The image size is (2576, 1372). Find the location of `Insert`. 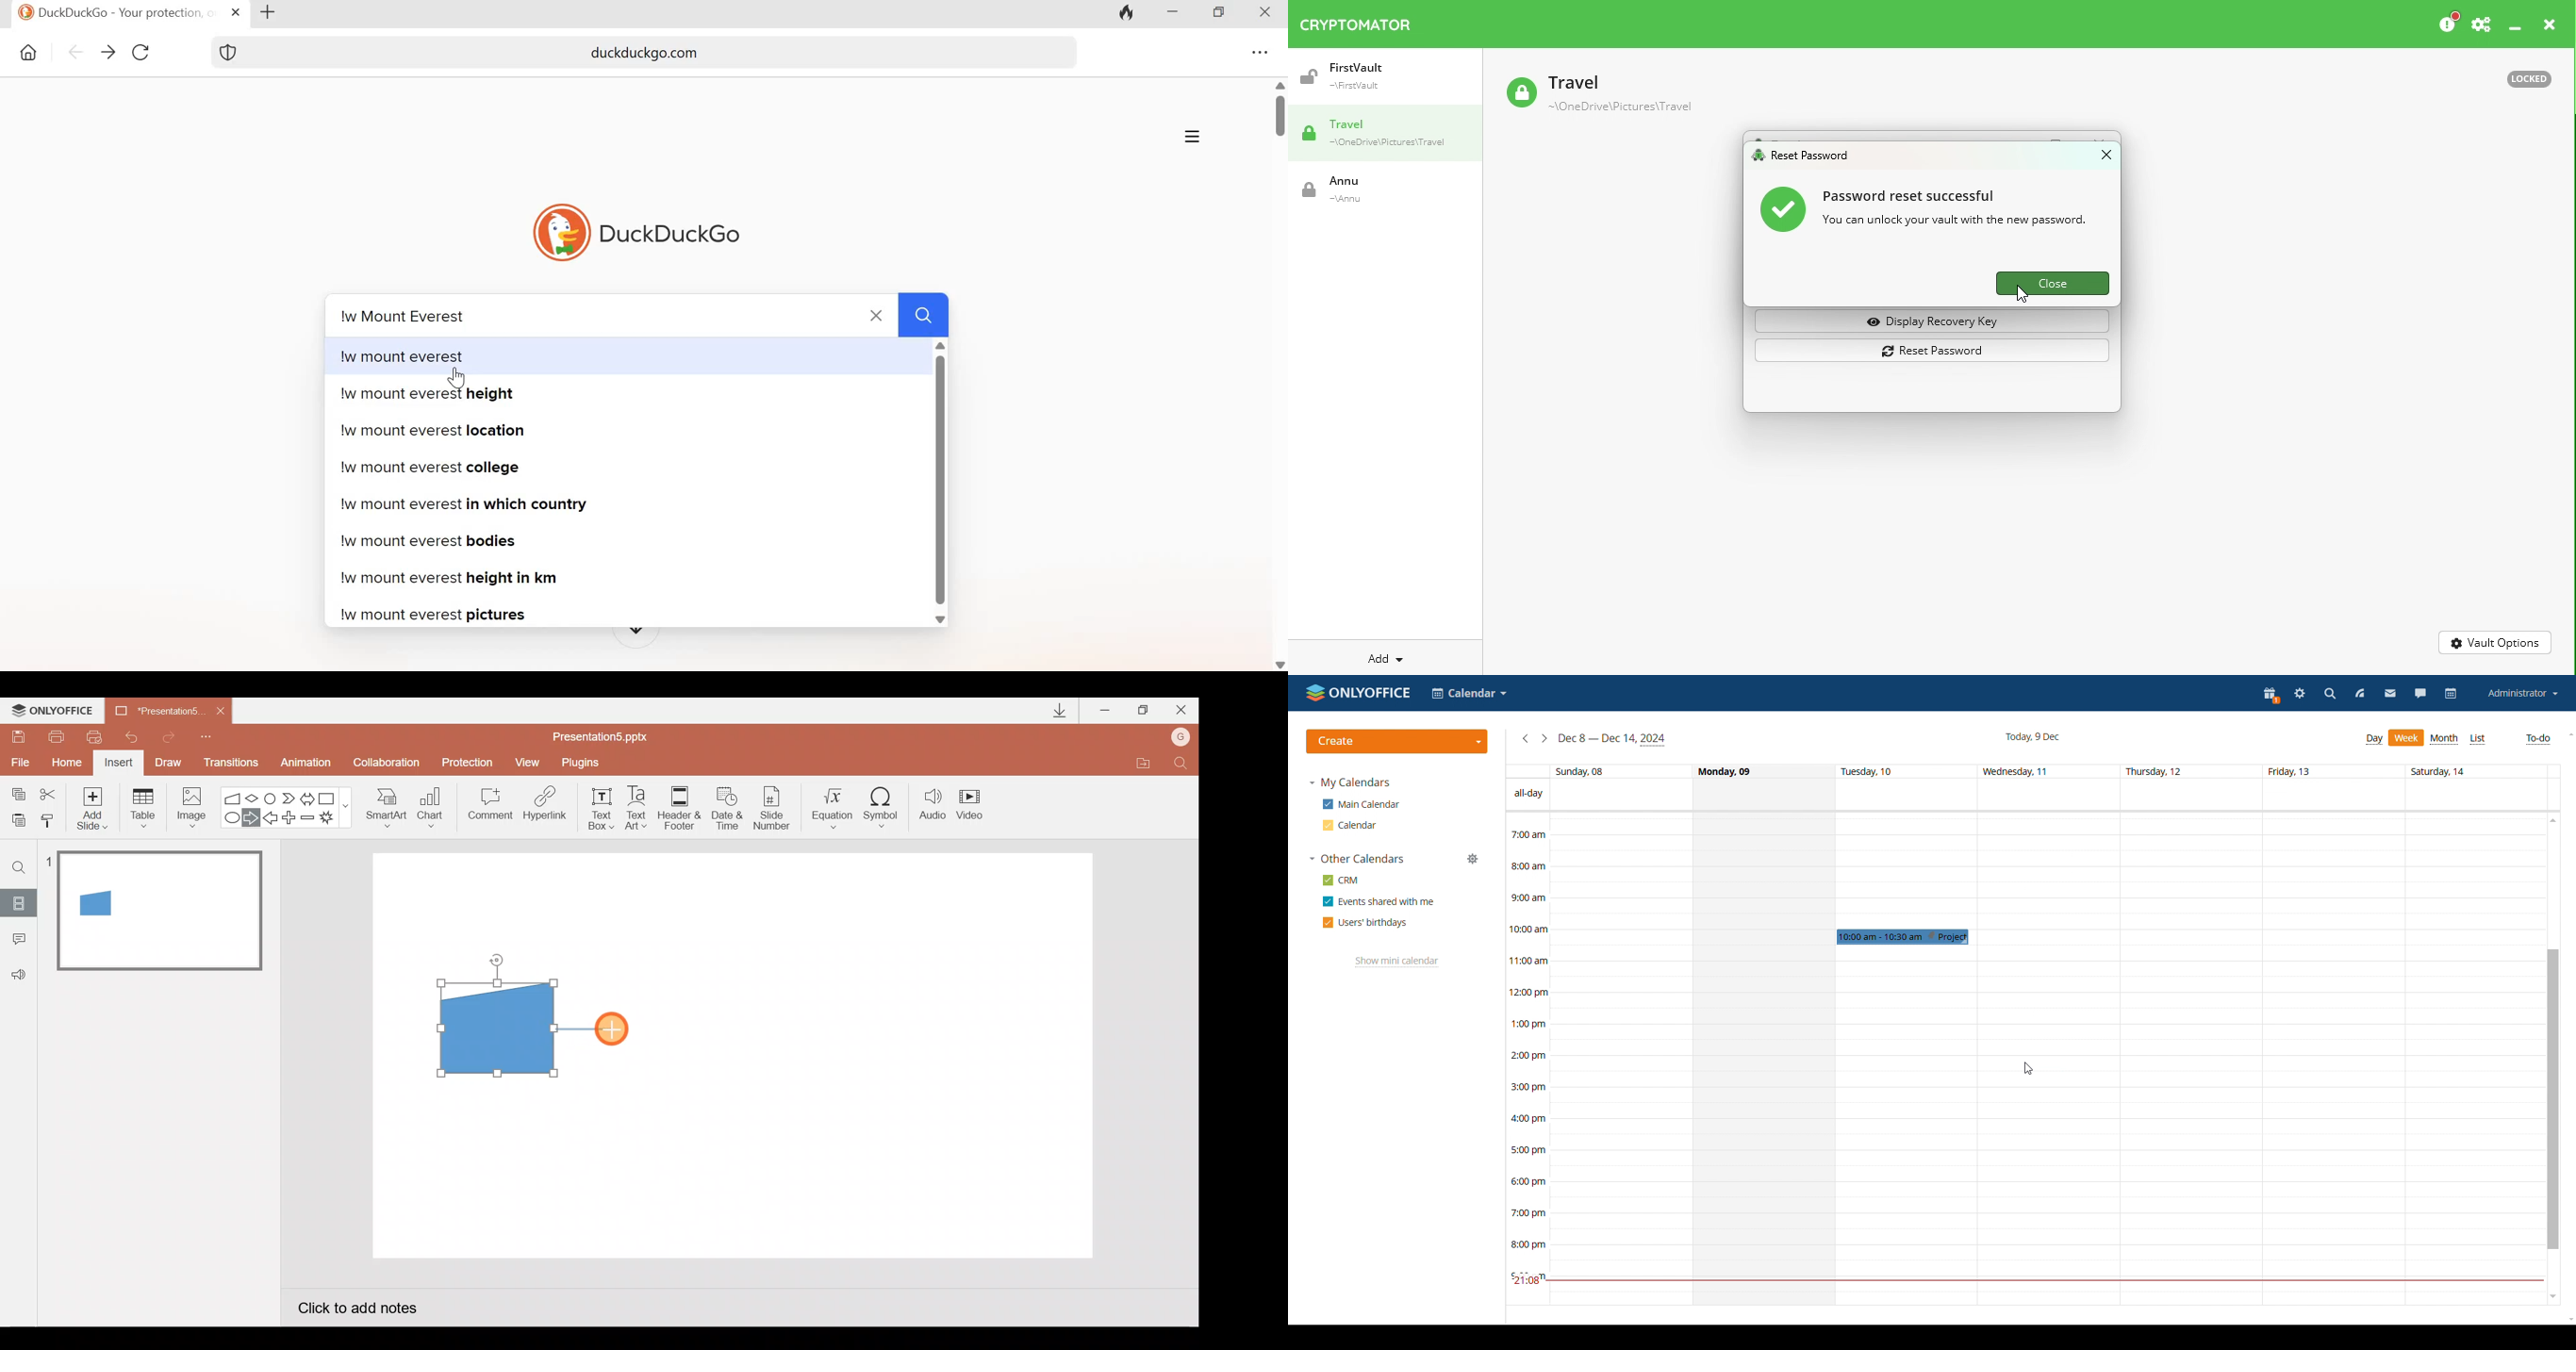

Insert is located at coordinates (117, 764).